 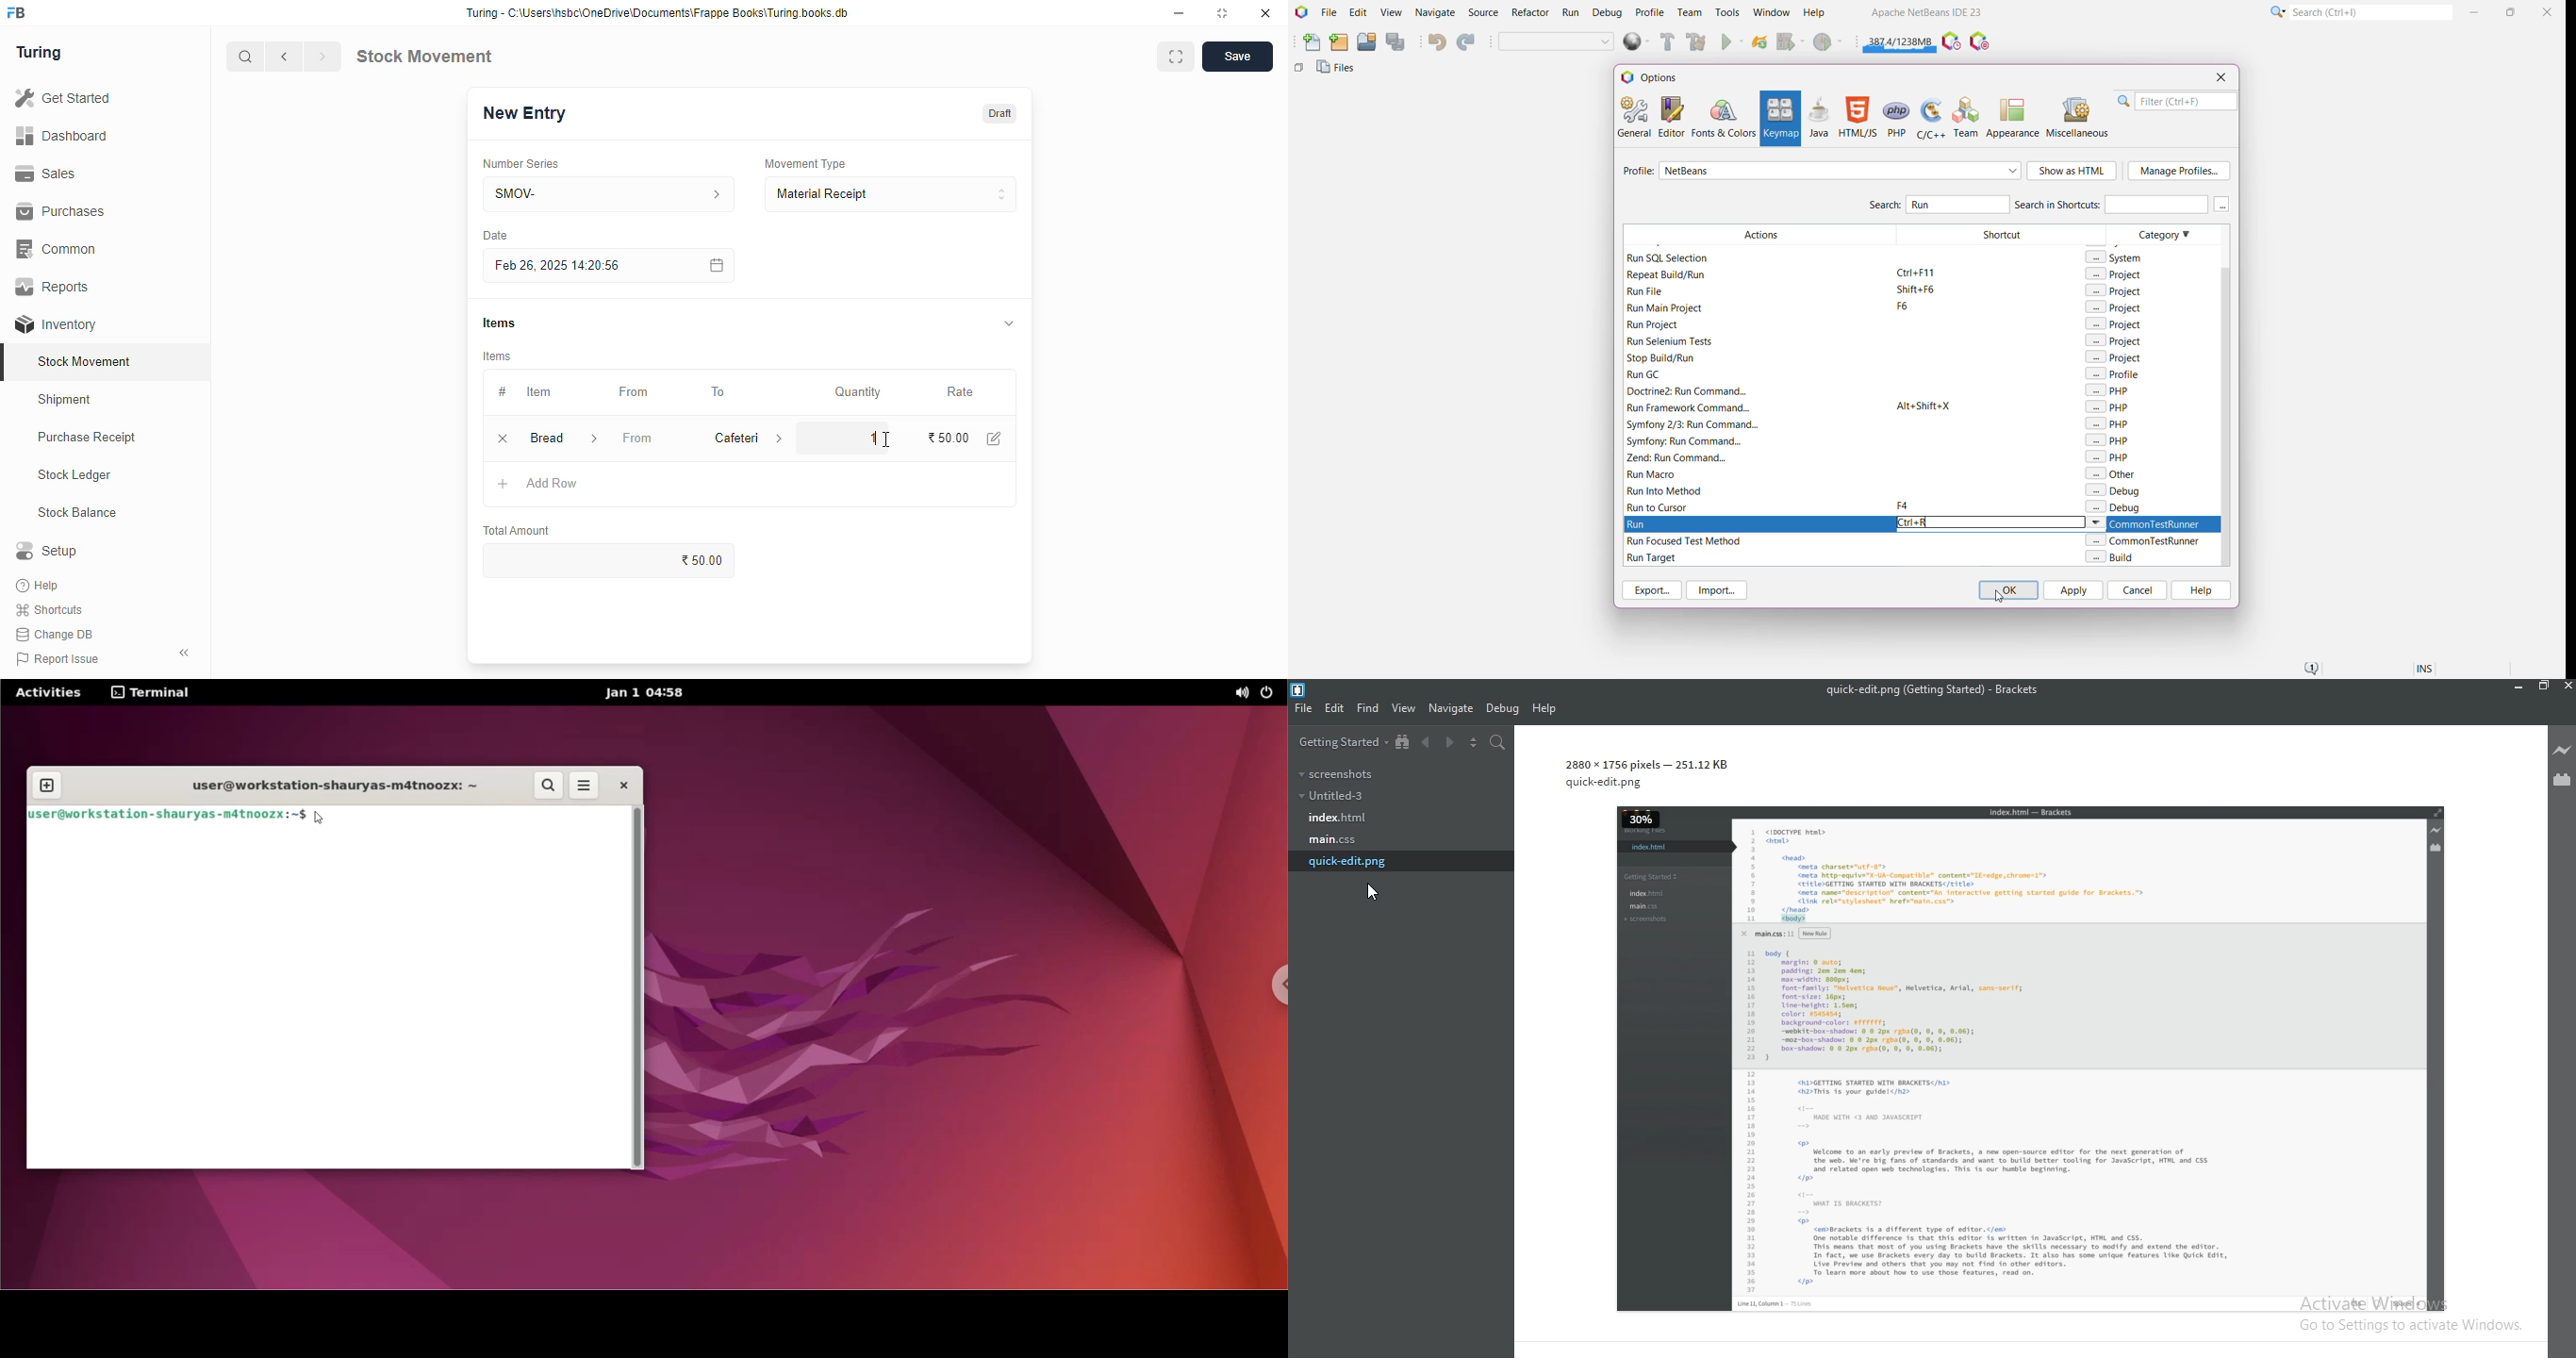 What do you see at coordinates (635, 392) in the screenshot?
I see `from` at bounding box center [635, 392].